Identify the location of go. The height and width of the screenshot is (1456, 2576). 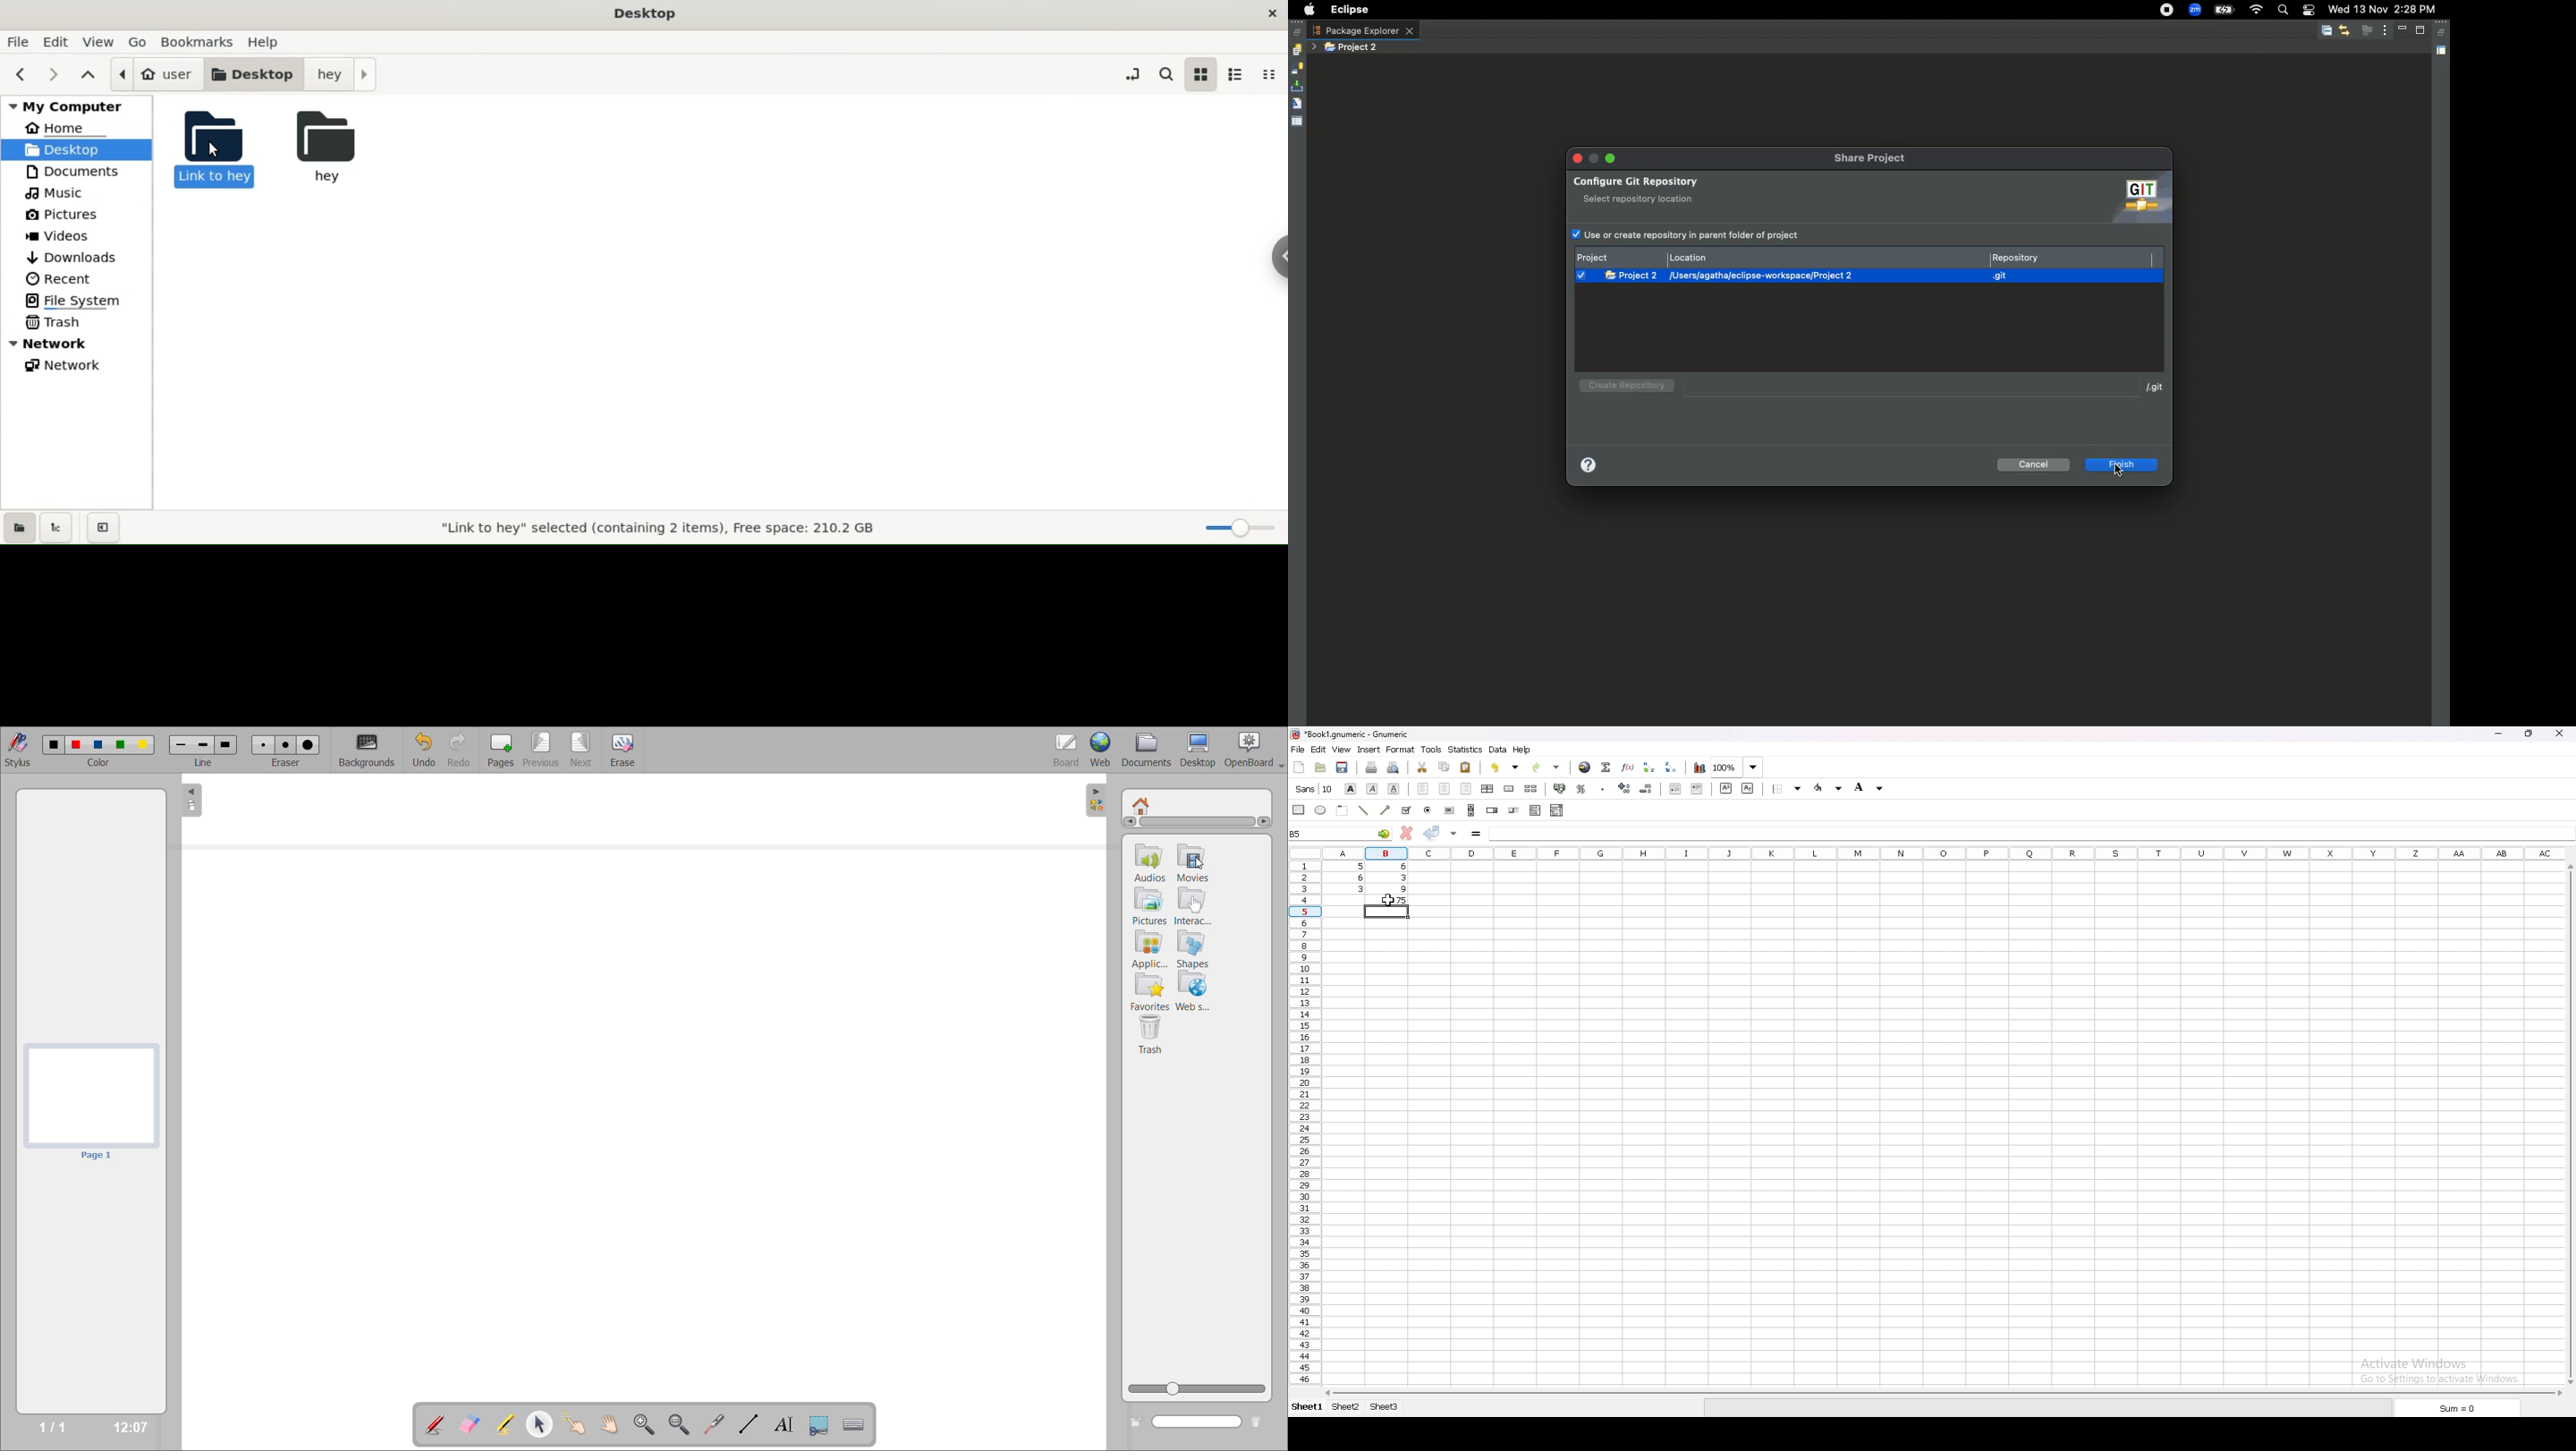
(137, 41).